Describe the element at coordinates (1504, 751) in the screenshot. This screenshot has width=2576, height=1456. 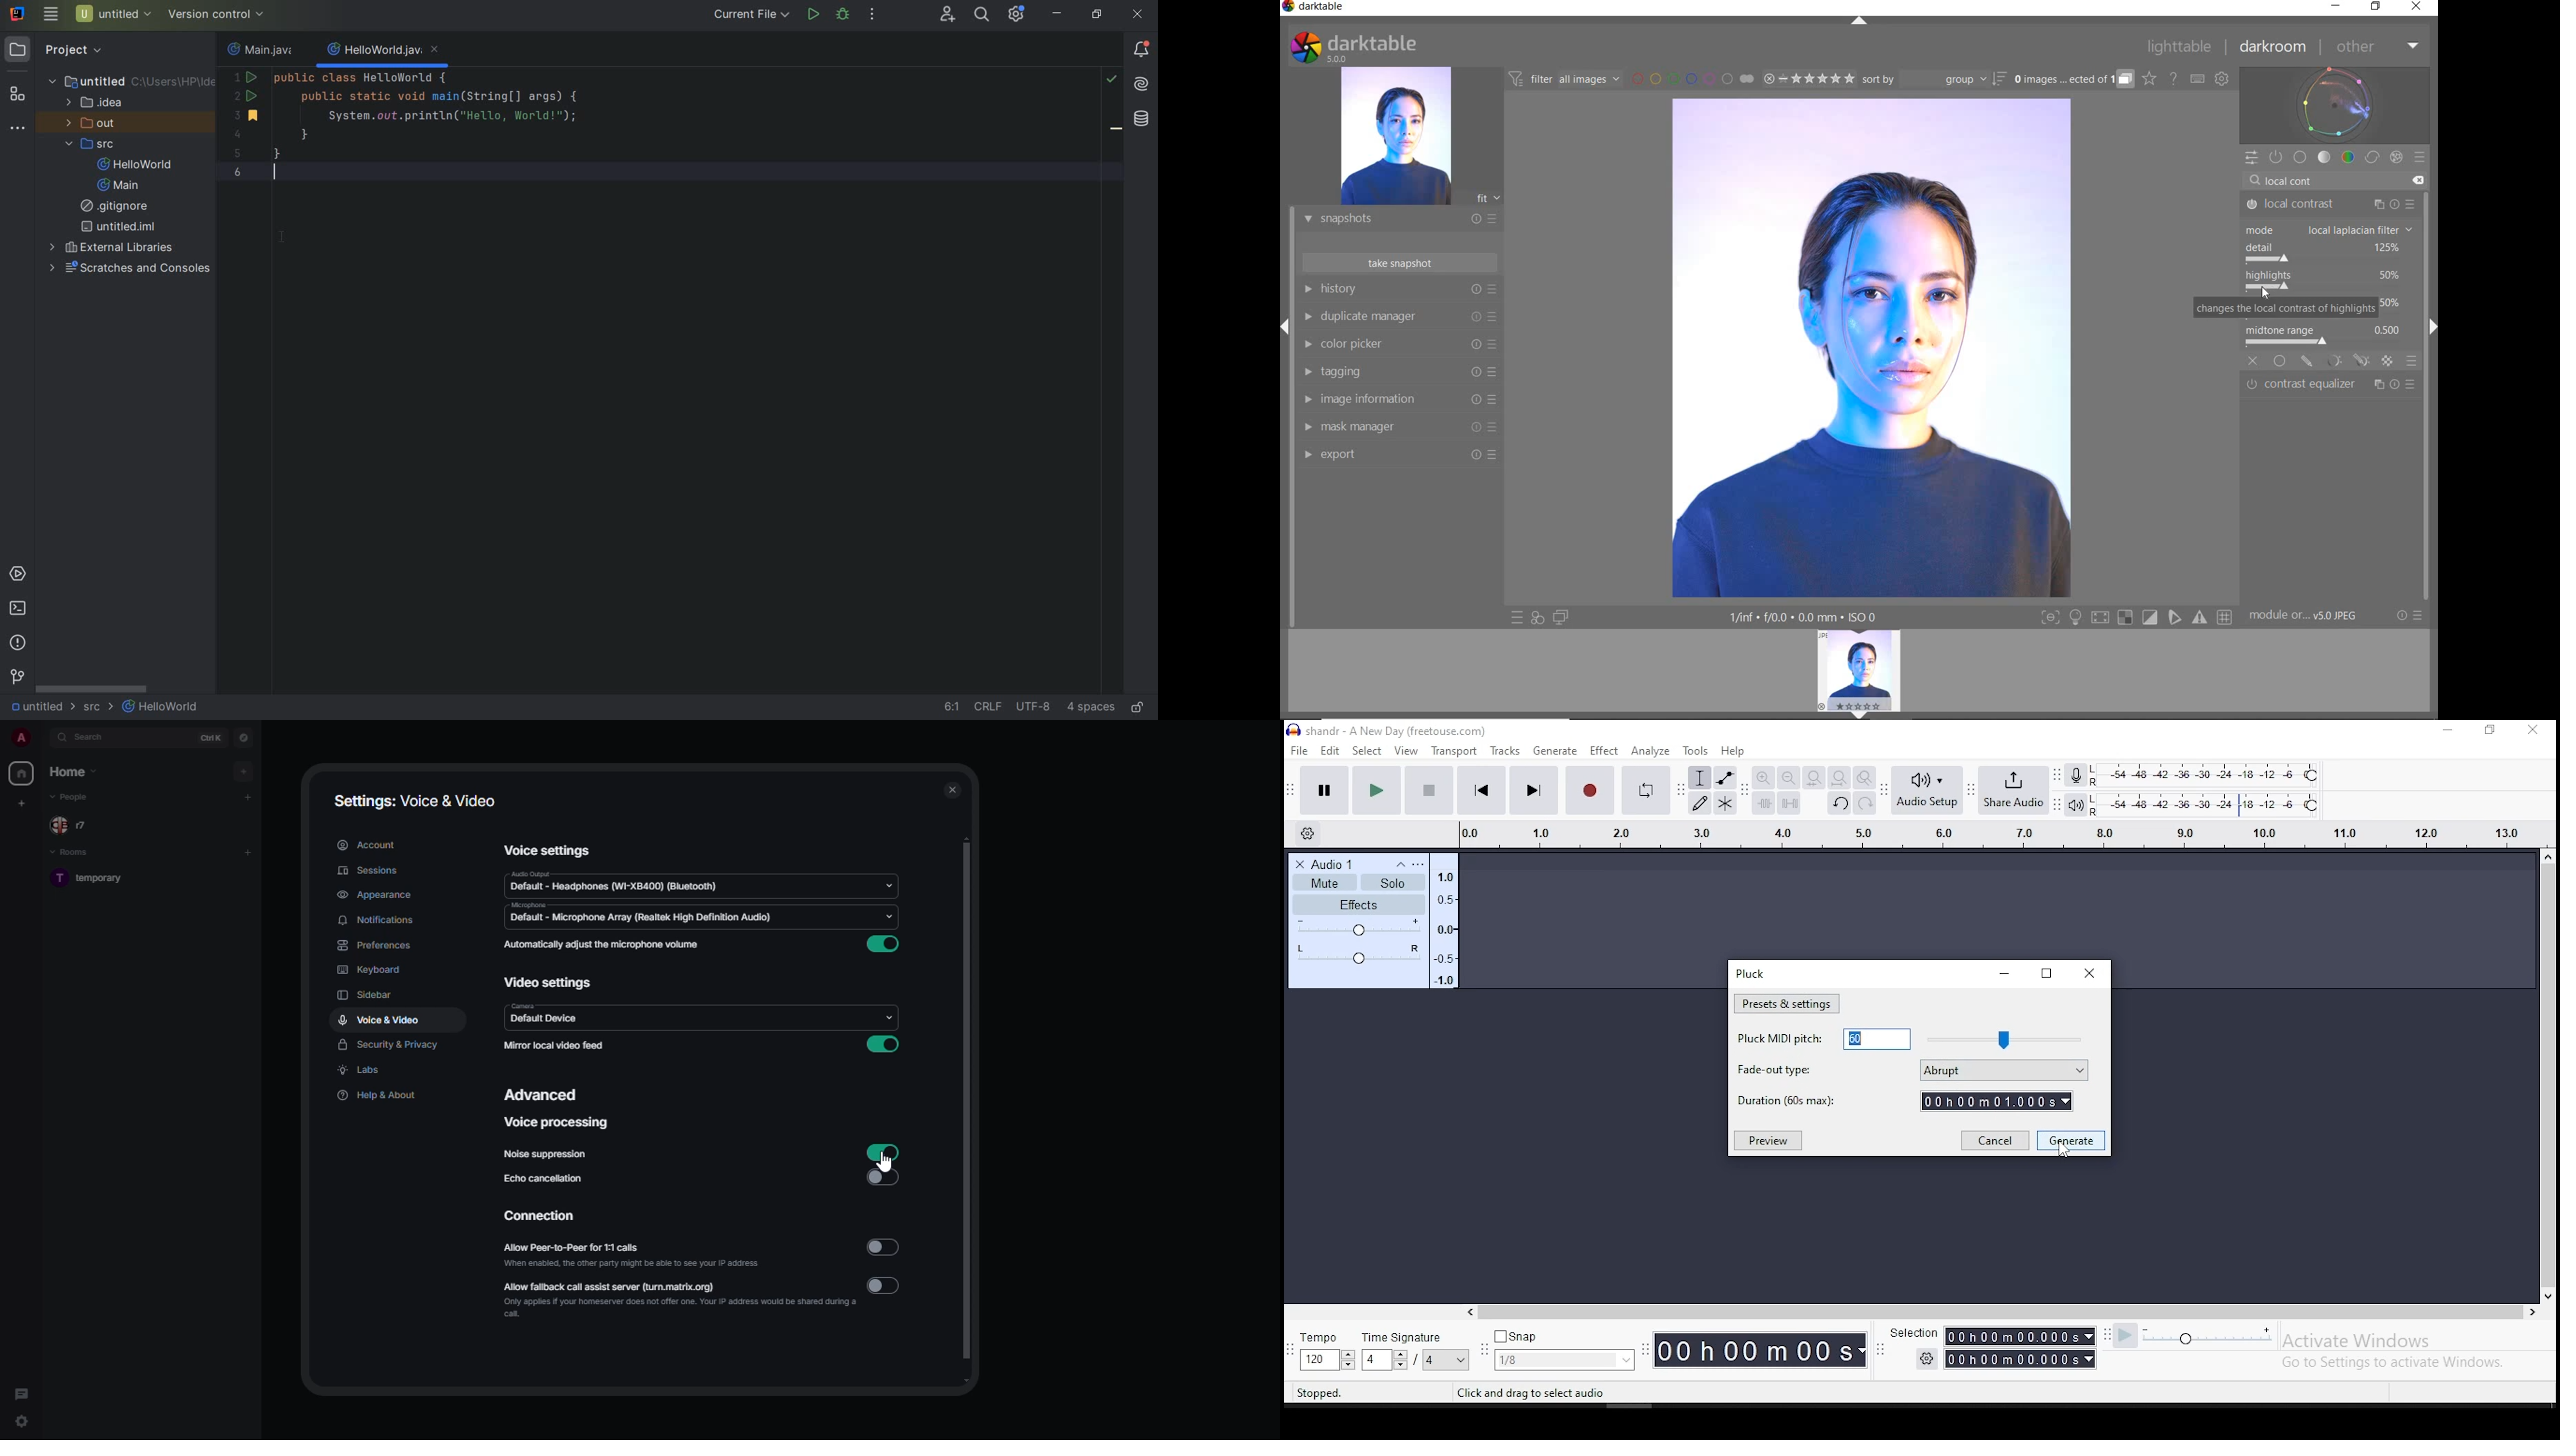
I see `tracks` at that location.